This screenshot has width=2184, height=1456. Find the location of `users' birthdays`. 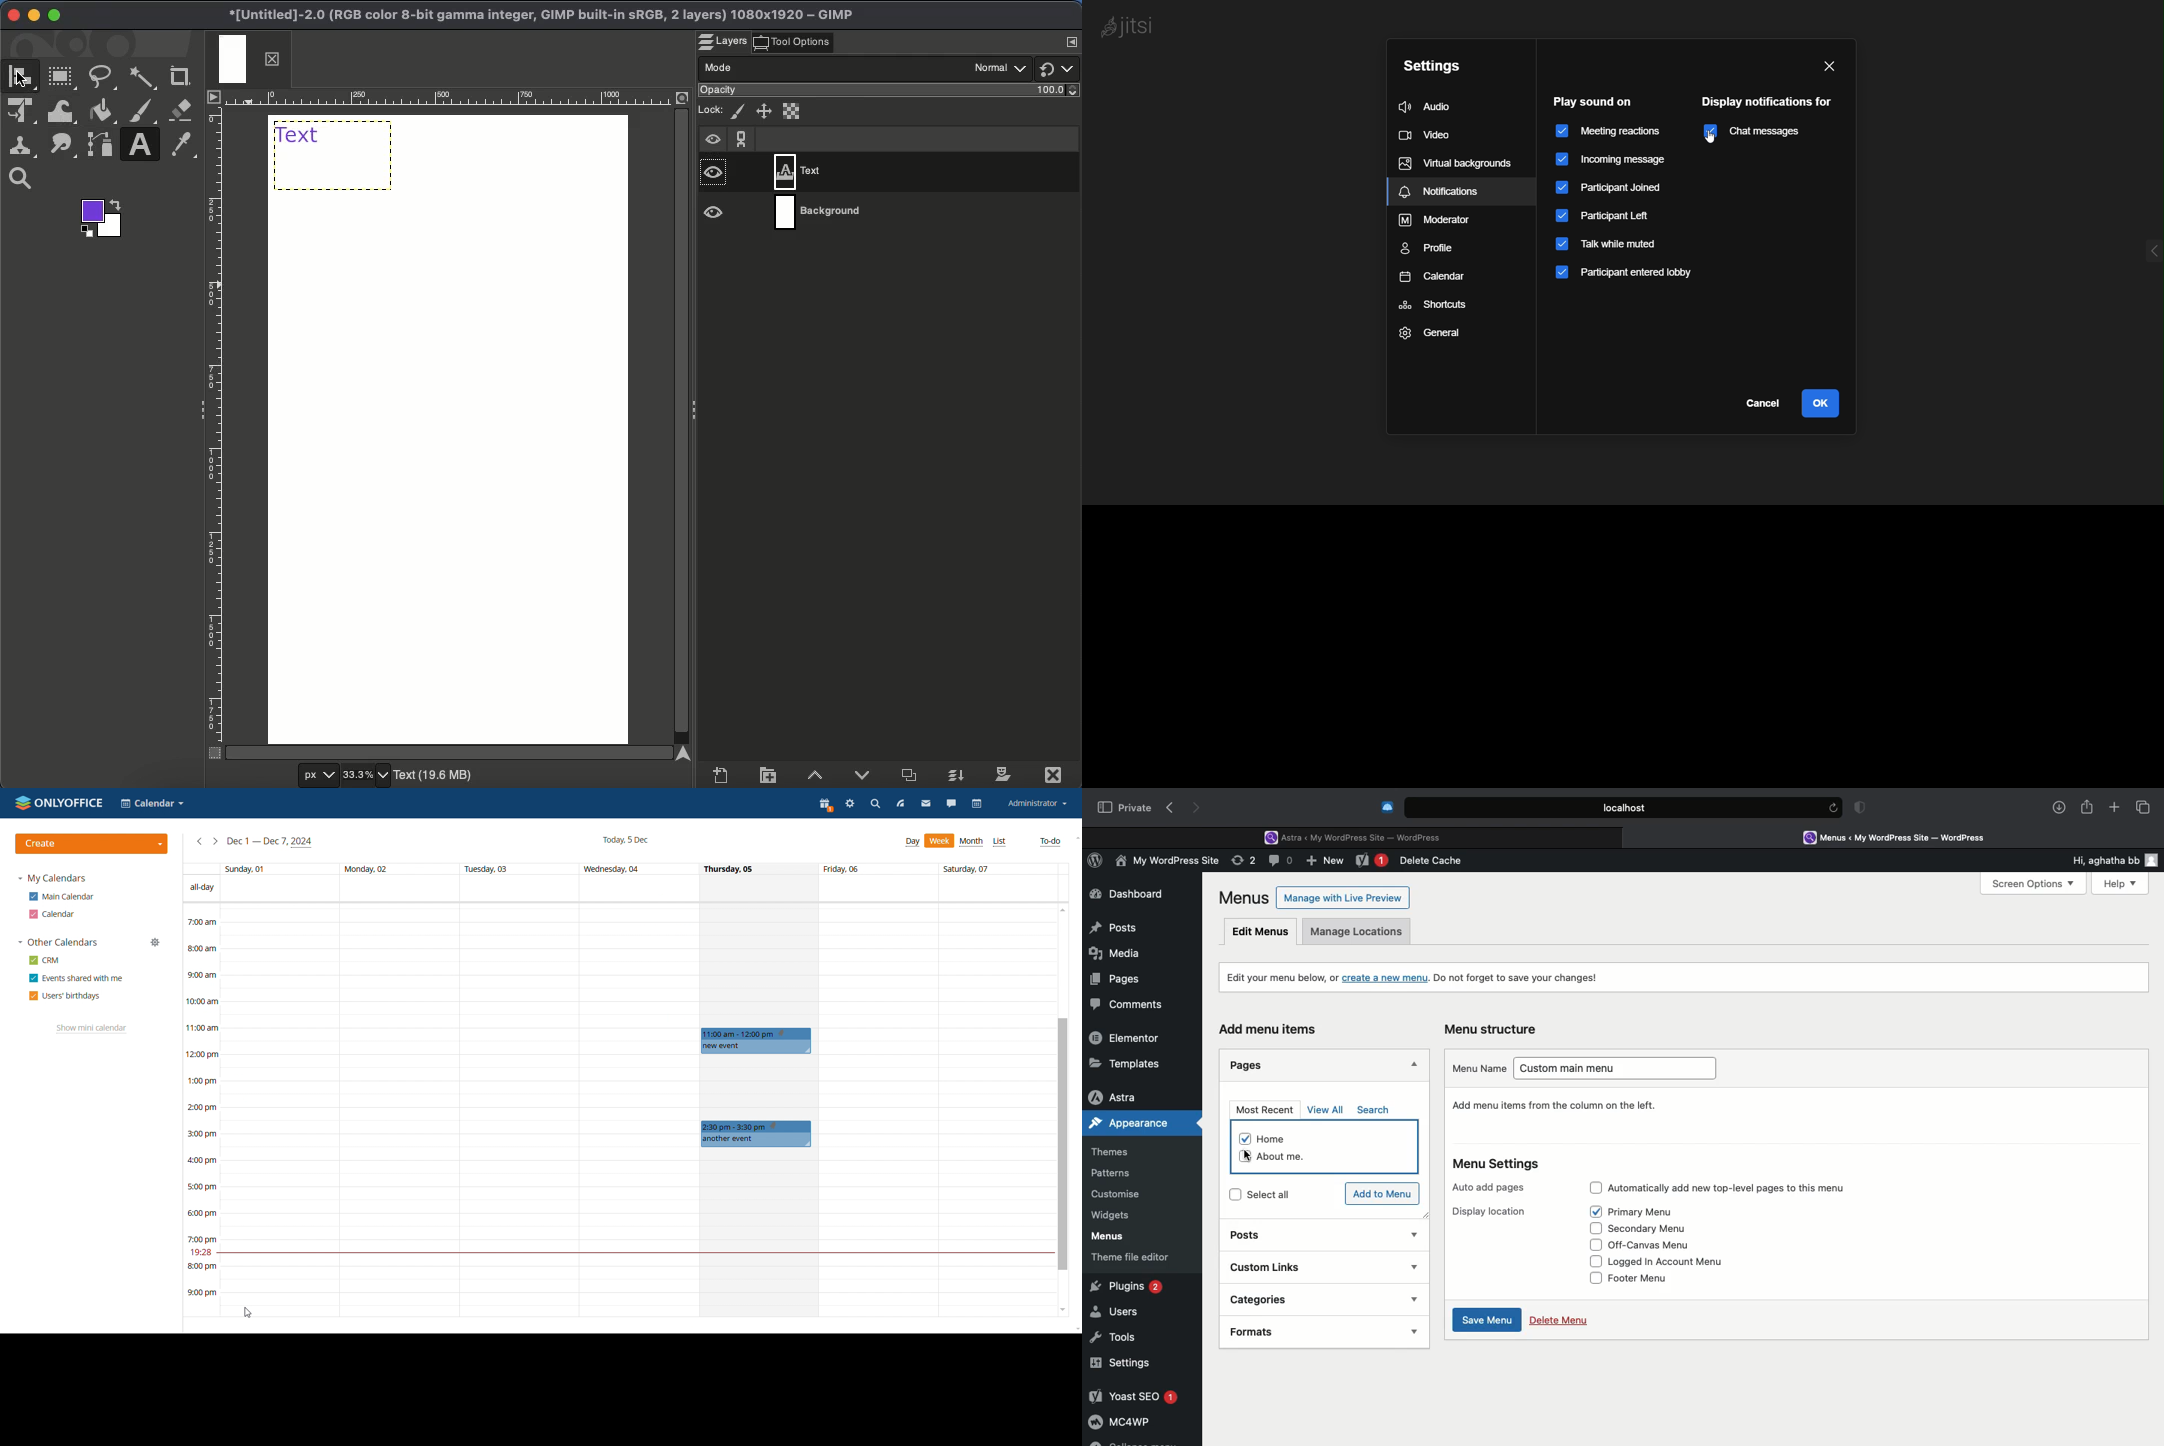

users' birthdays is located at coordinates (65, 997).